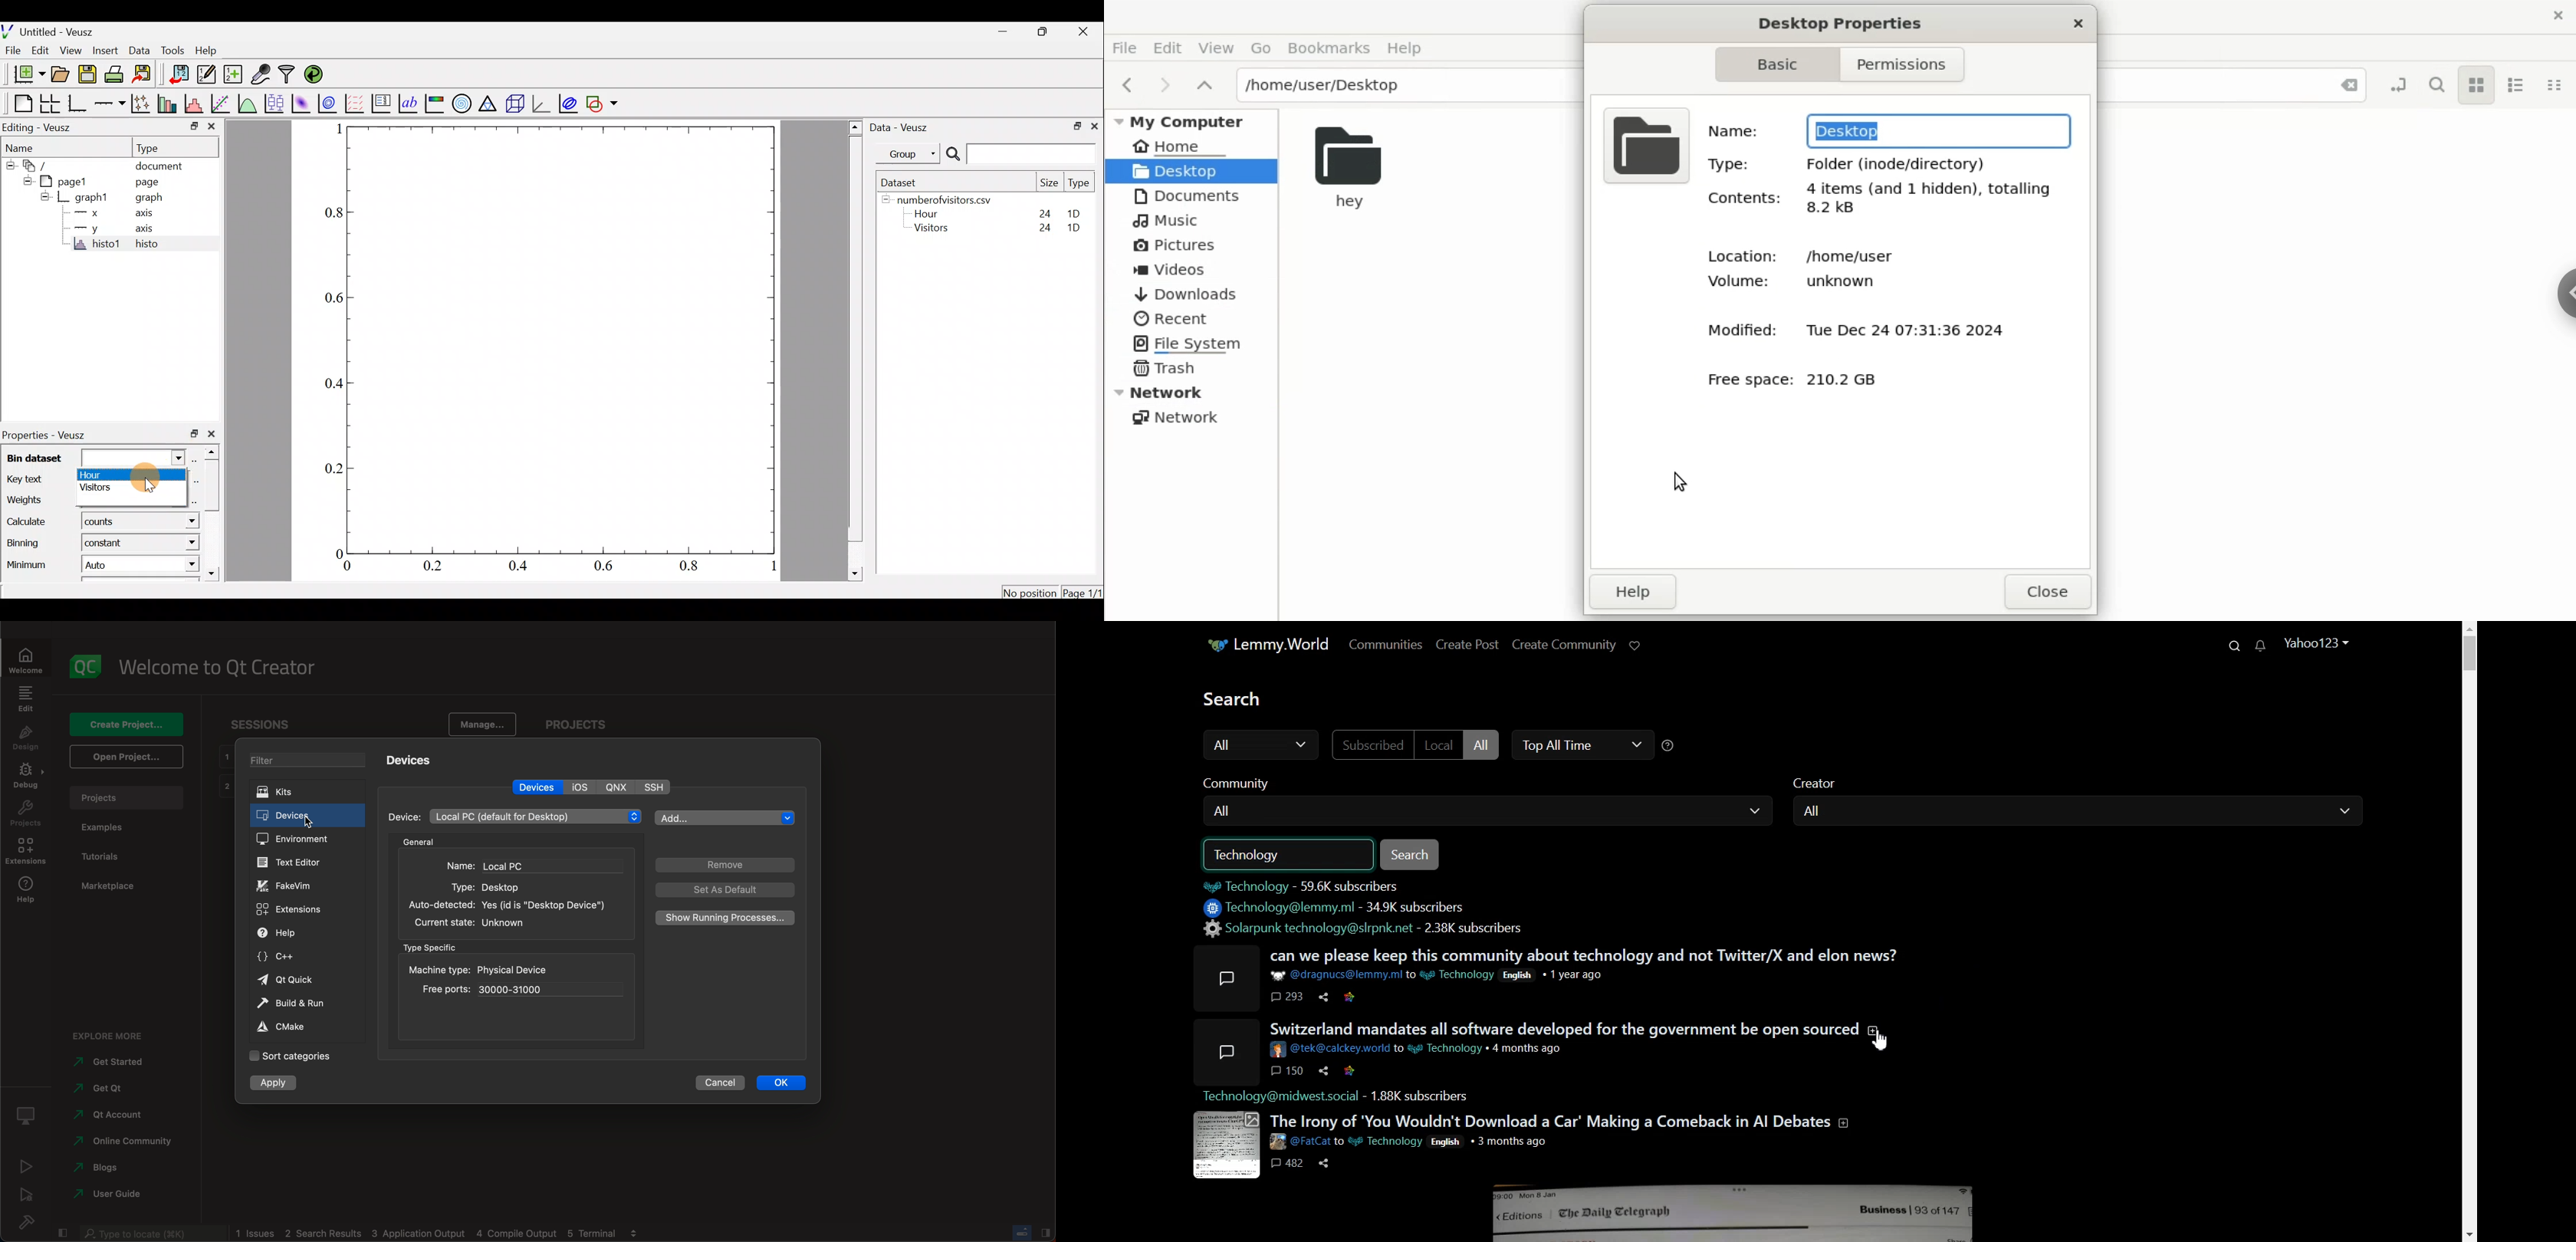 The image size is (2576, 1260). I want to click on CMake, so click(287, 1028).